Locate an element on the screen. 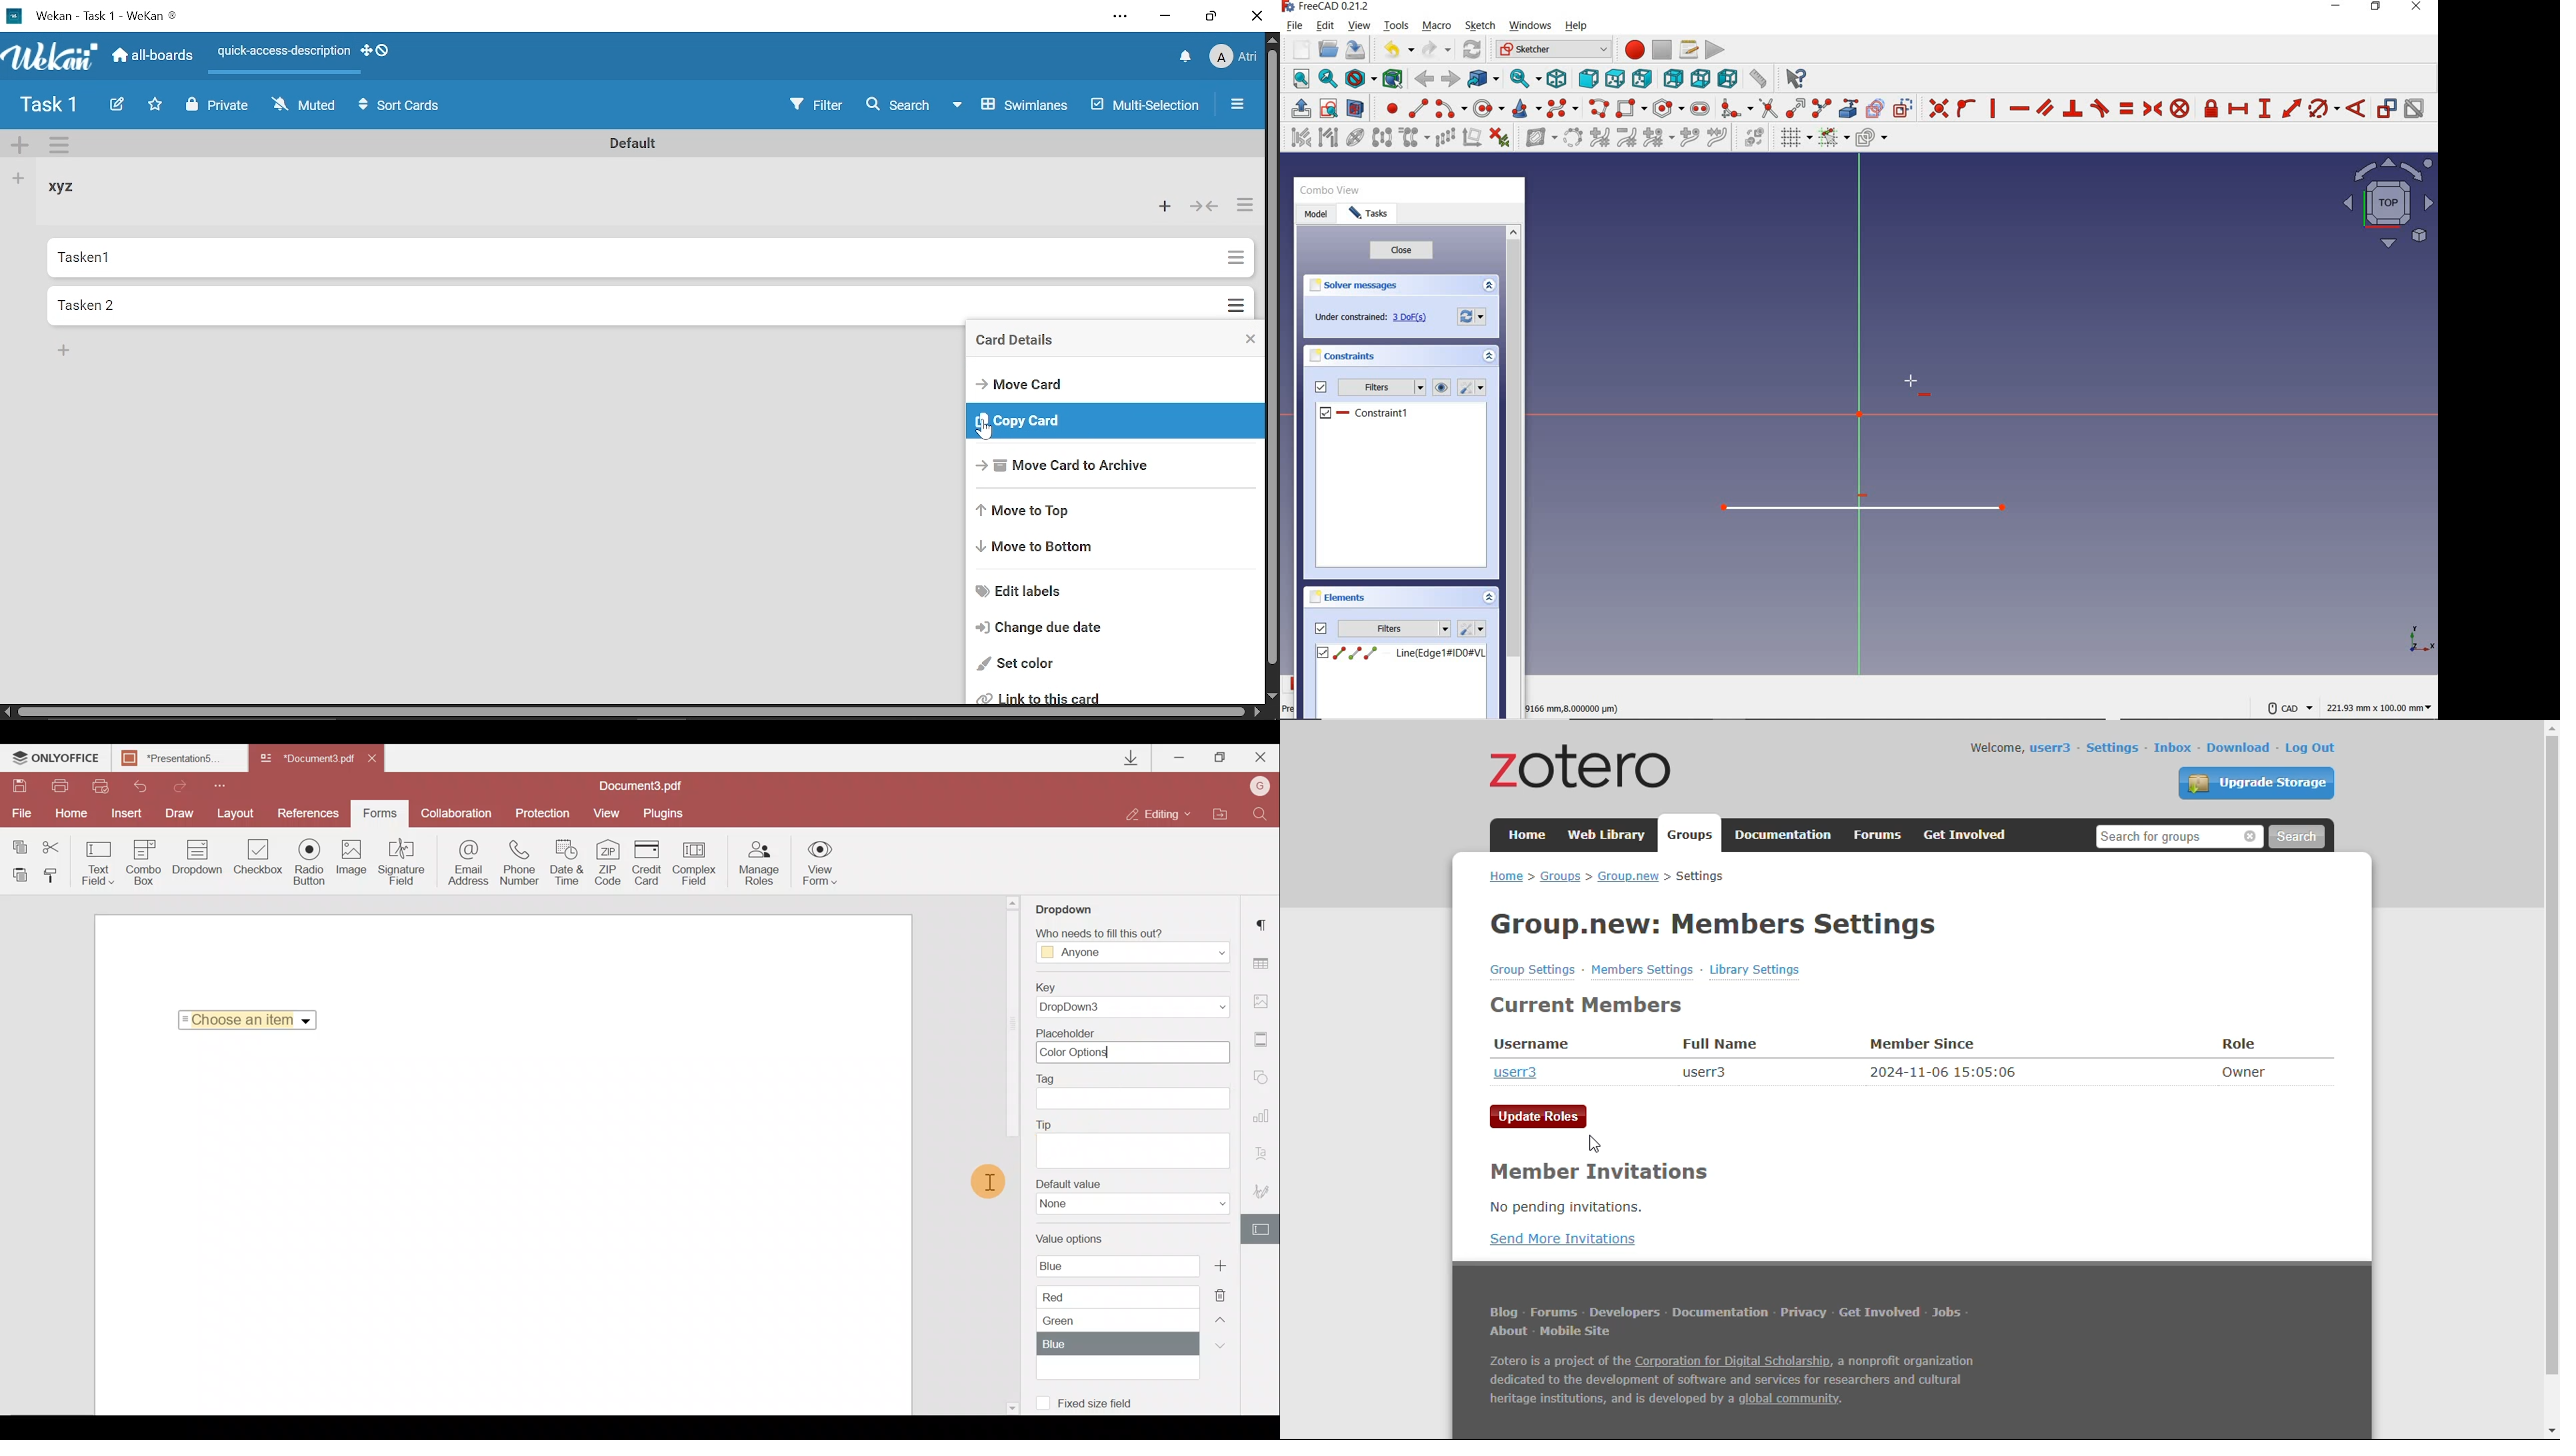  RECTANGULAR ARRAY is located at coordinates (1445, 137).